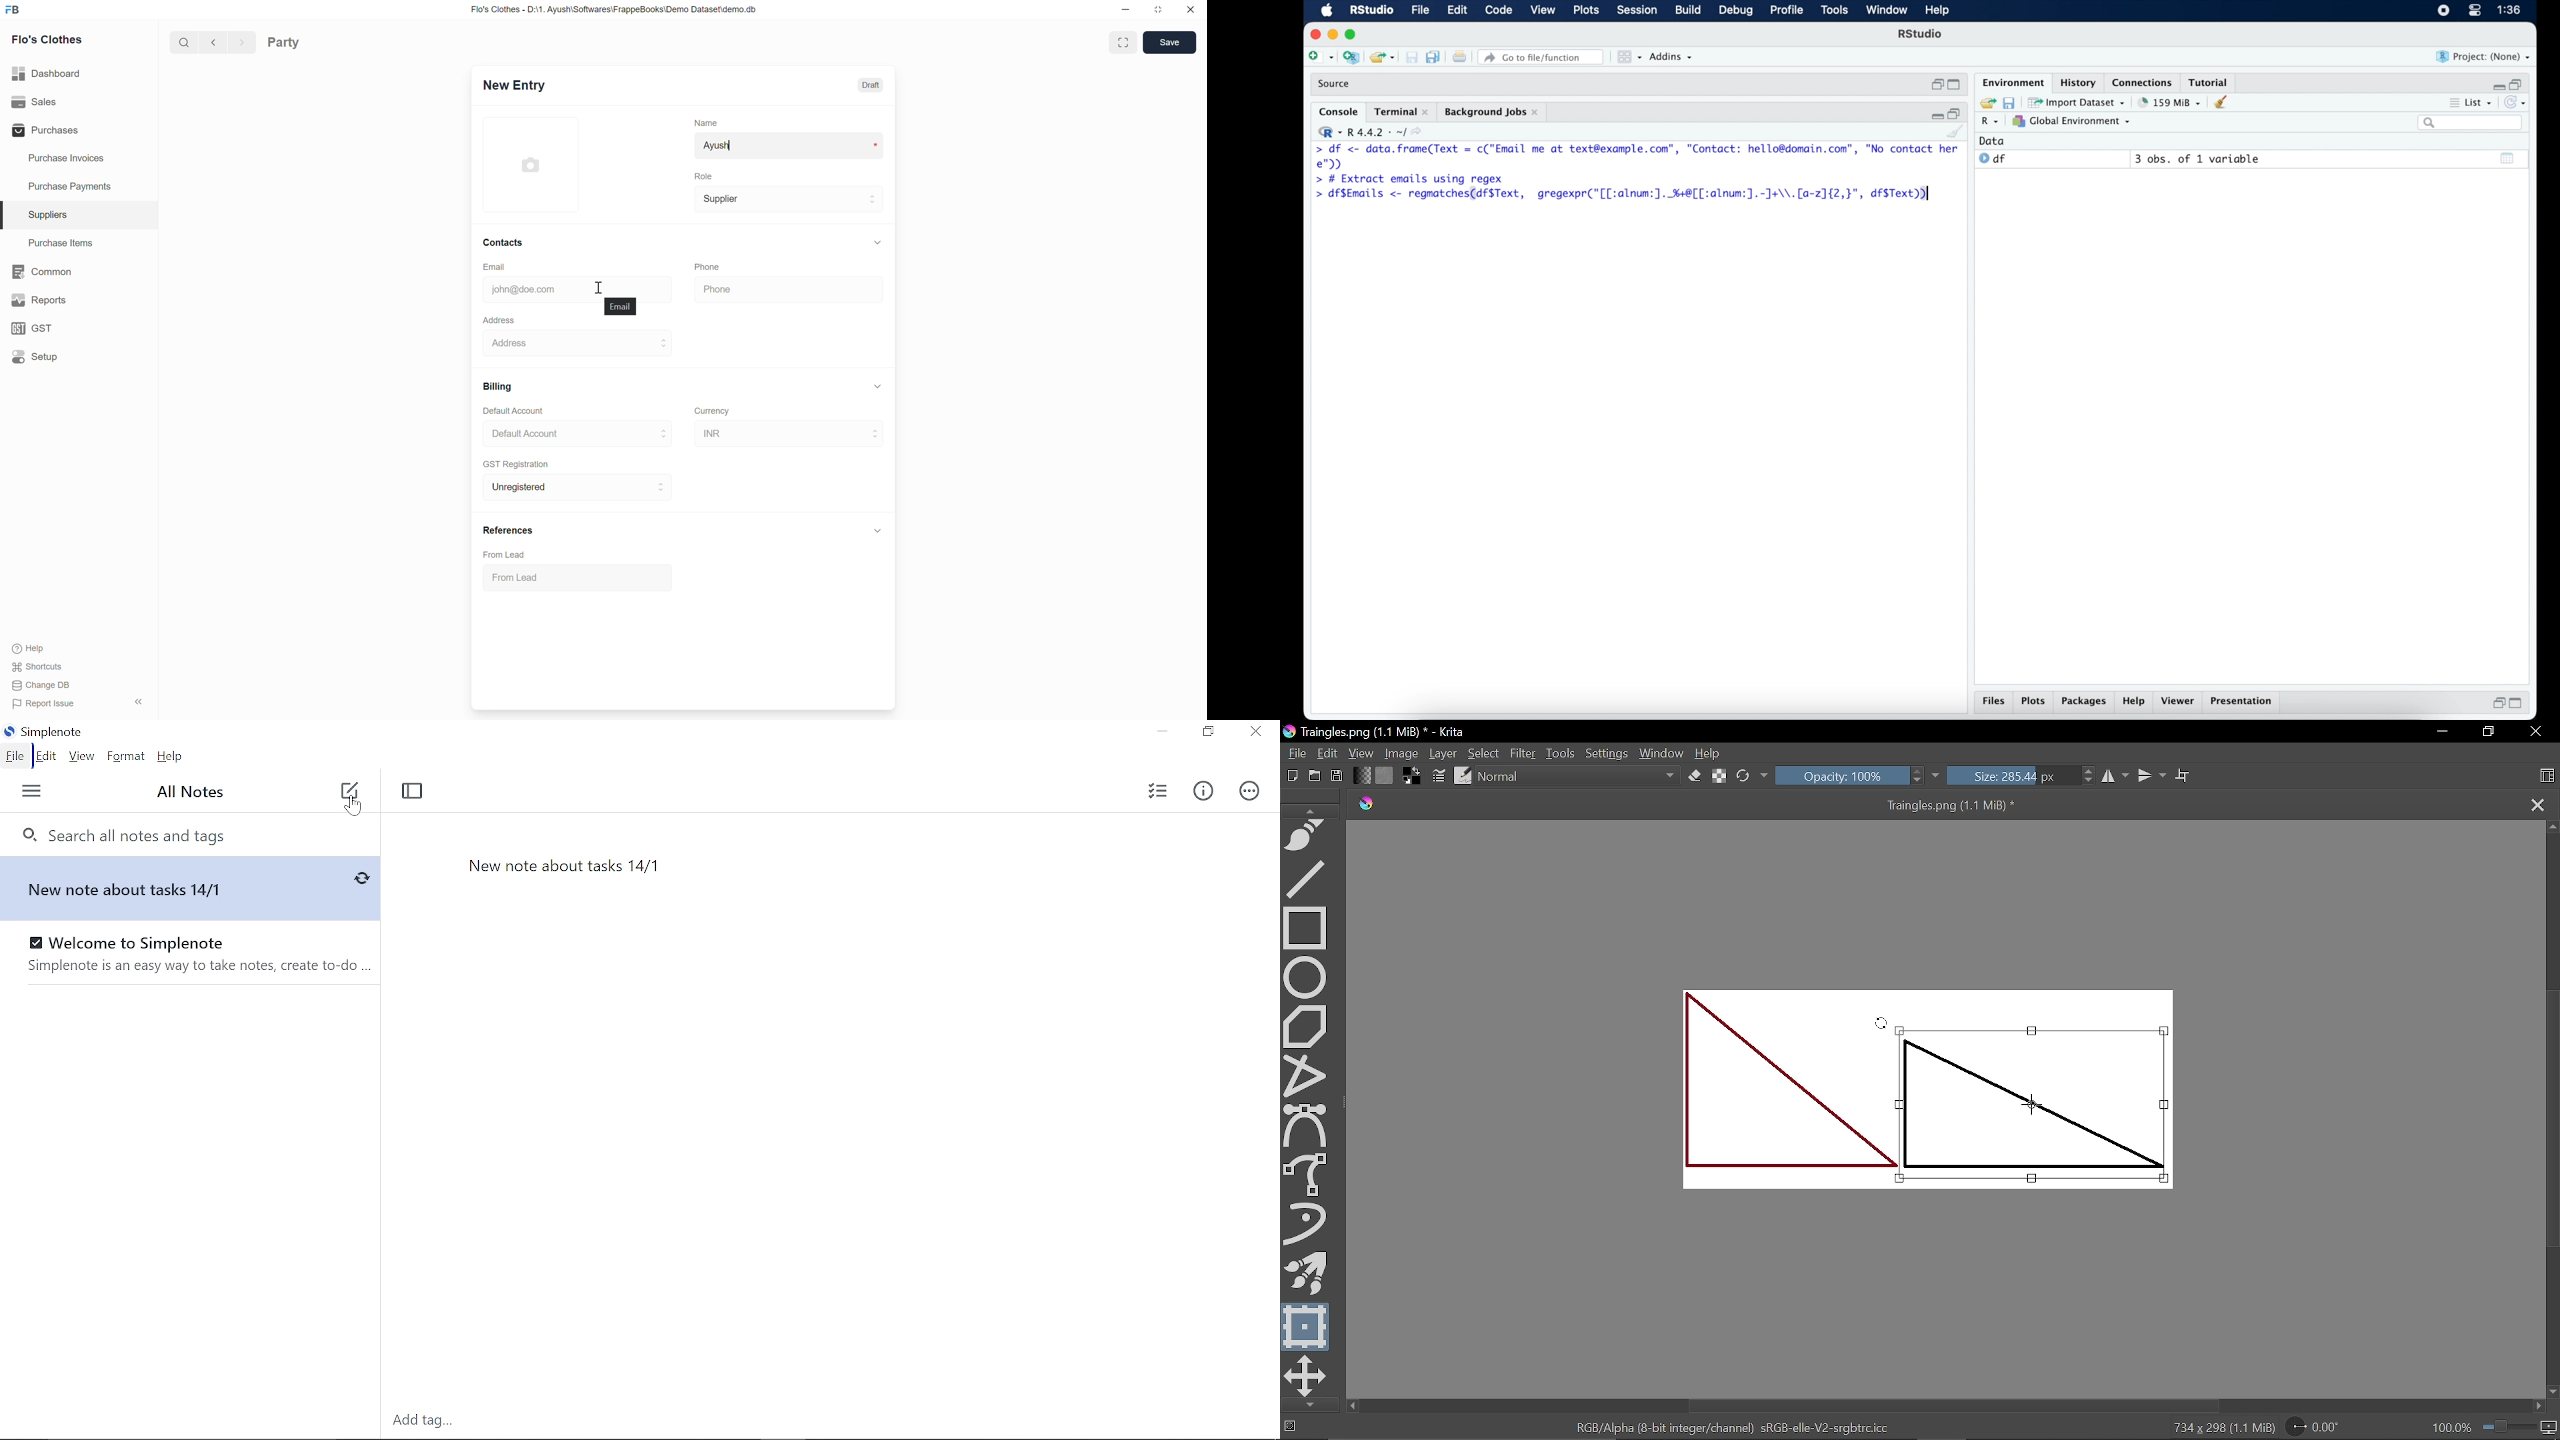  What do you see at coordinates (43, 685) in the screenshot?
I see `Change DB` at bounding box center [43, 685].